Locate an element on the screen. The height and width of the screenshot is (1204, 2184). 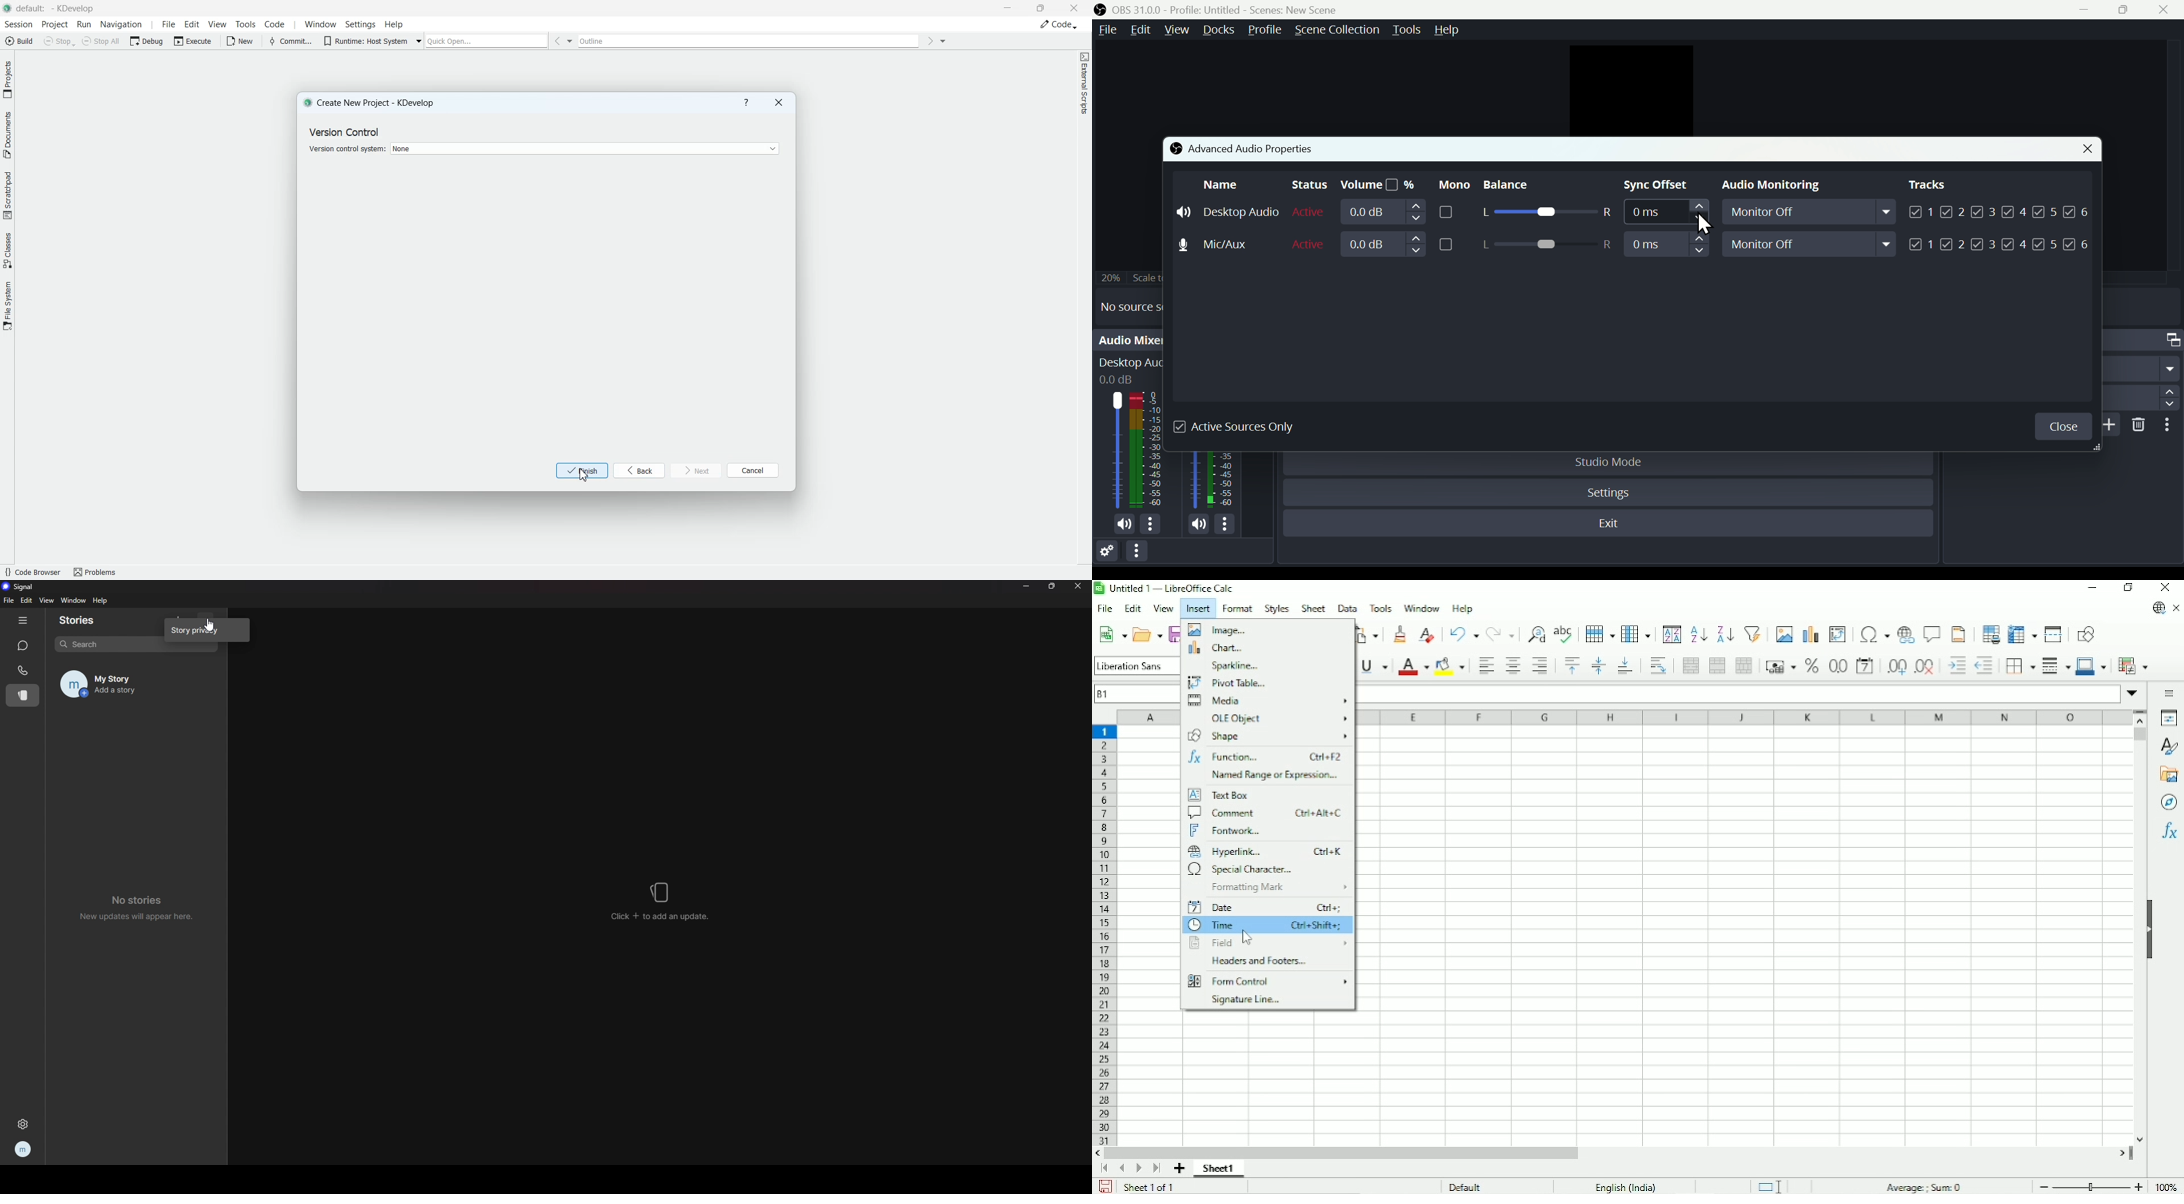
search is located at coordinates (107, 643).